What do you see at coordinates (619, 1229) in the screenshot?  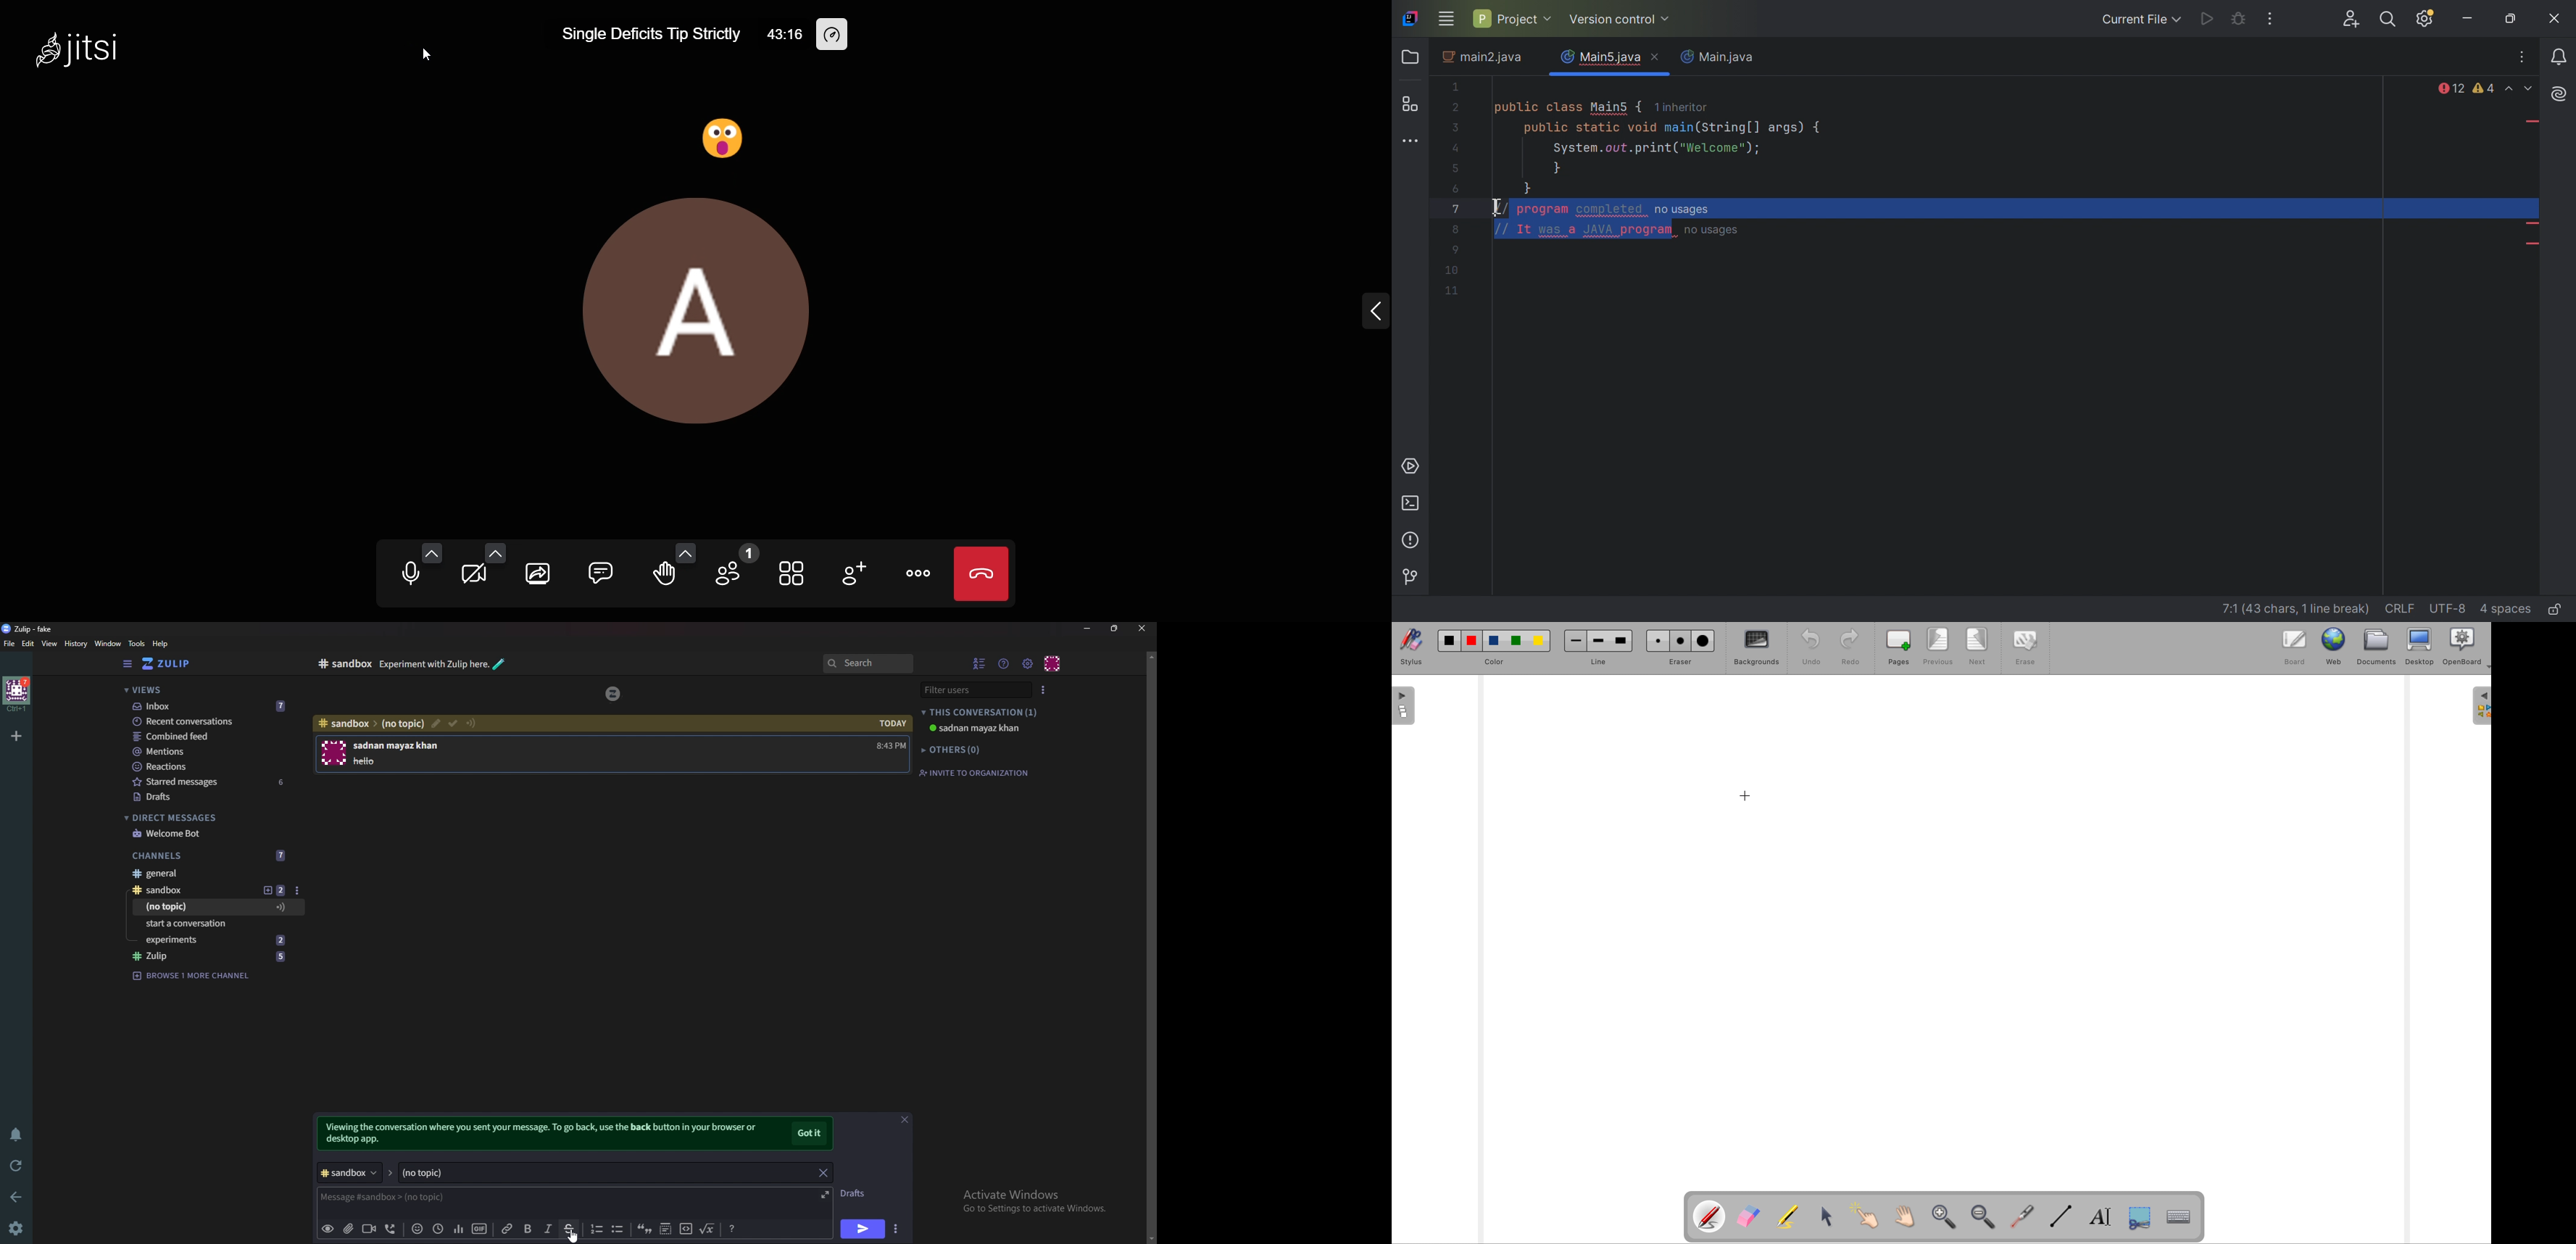 I see `Bullet list` at bounding box center [619, 1229].